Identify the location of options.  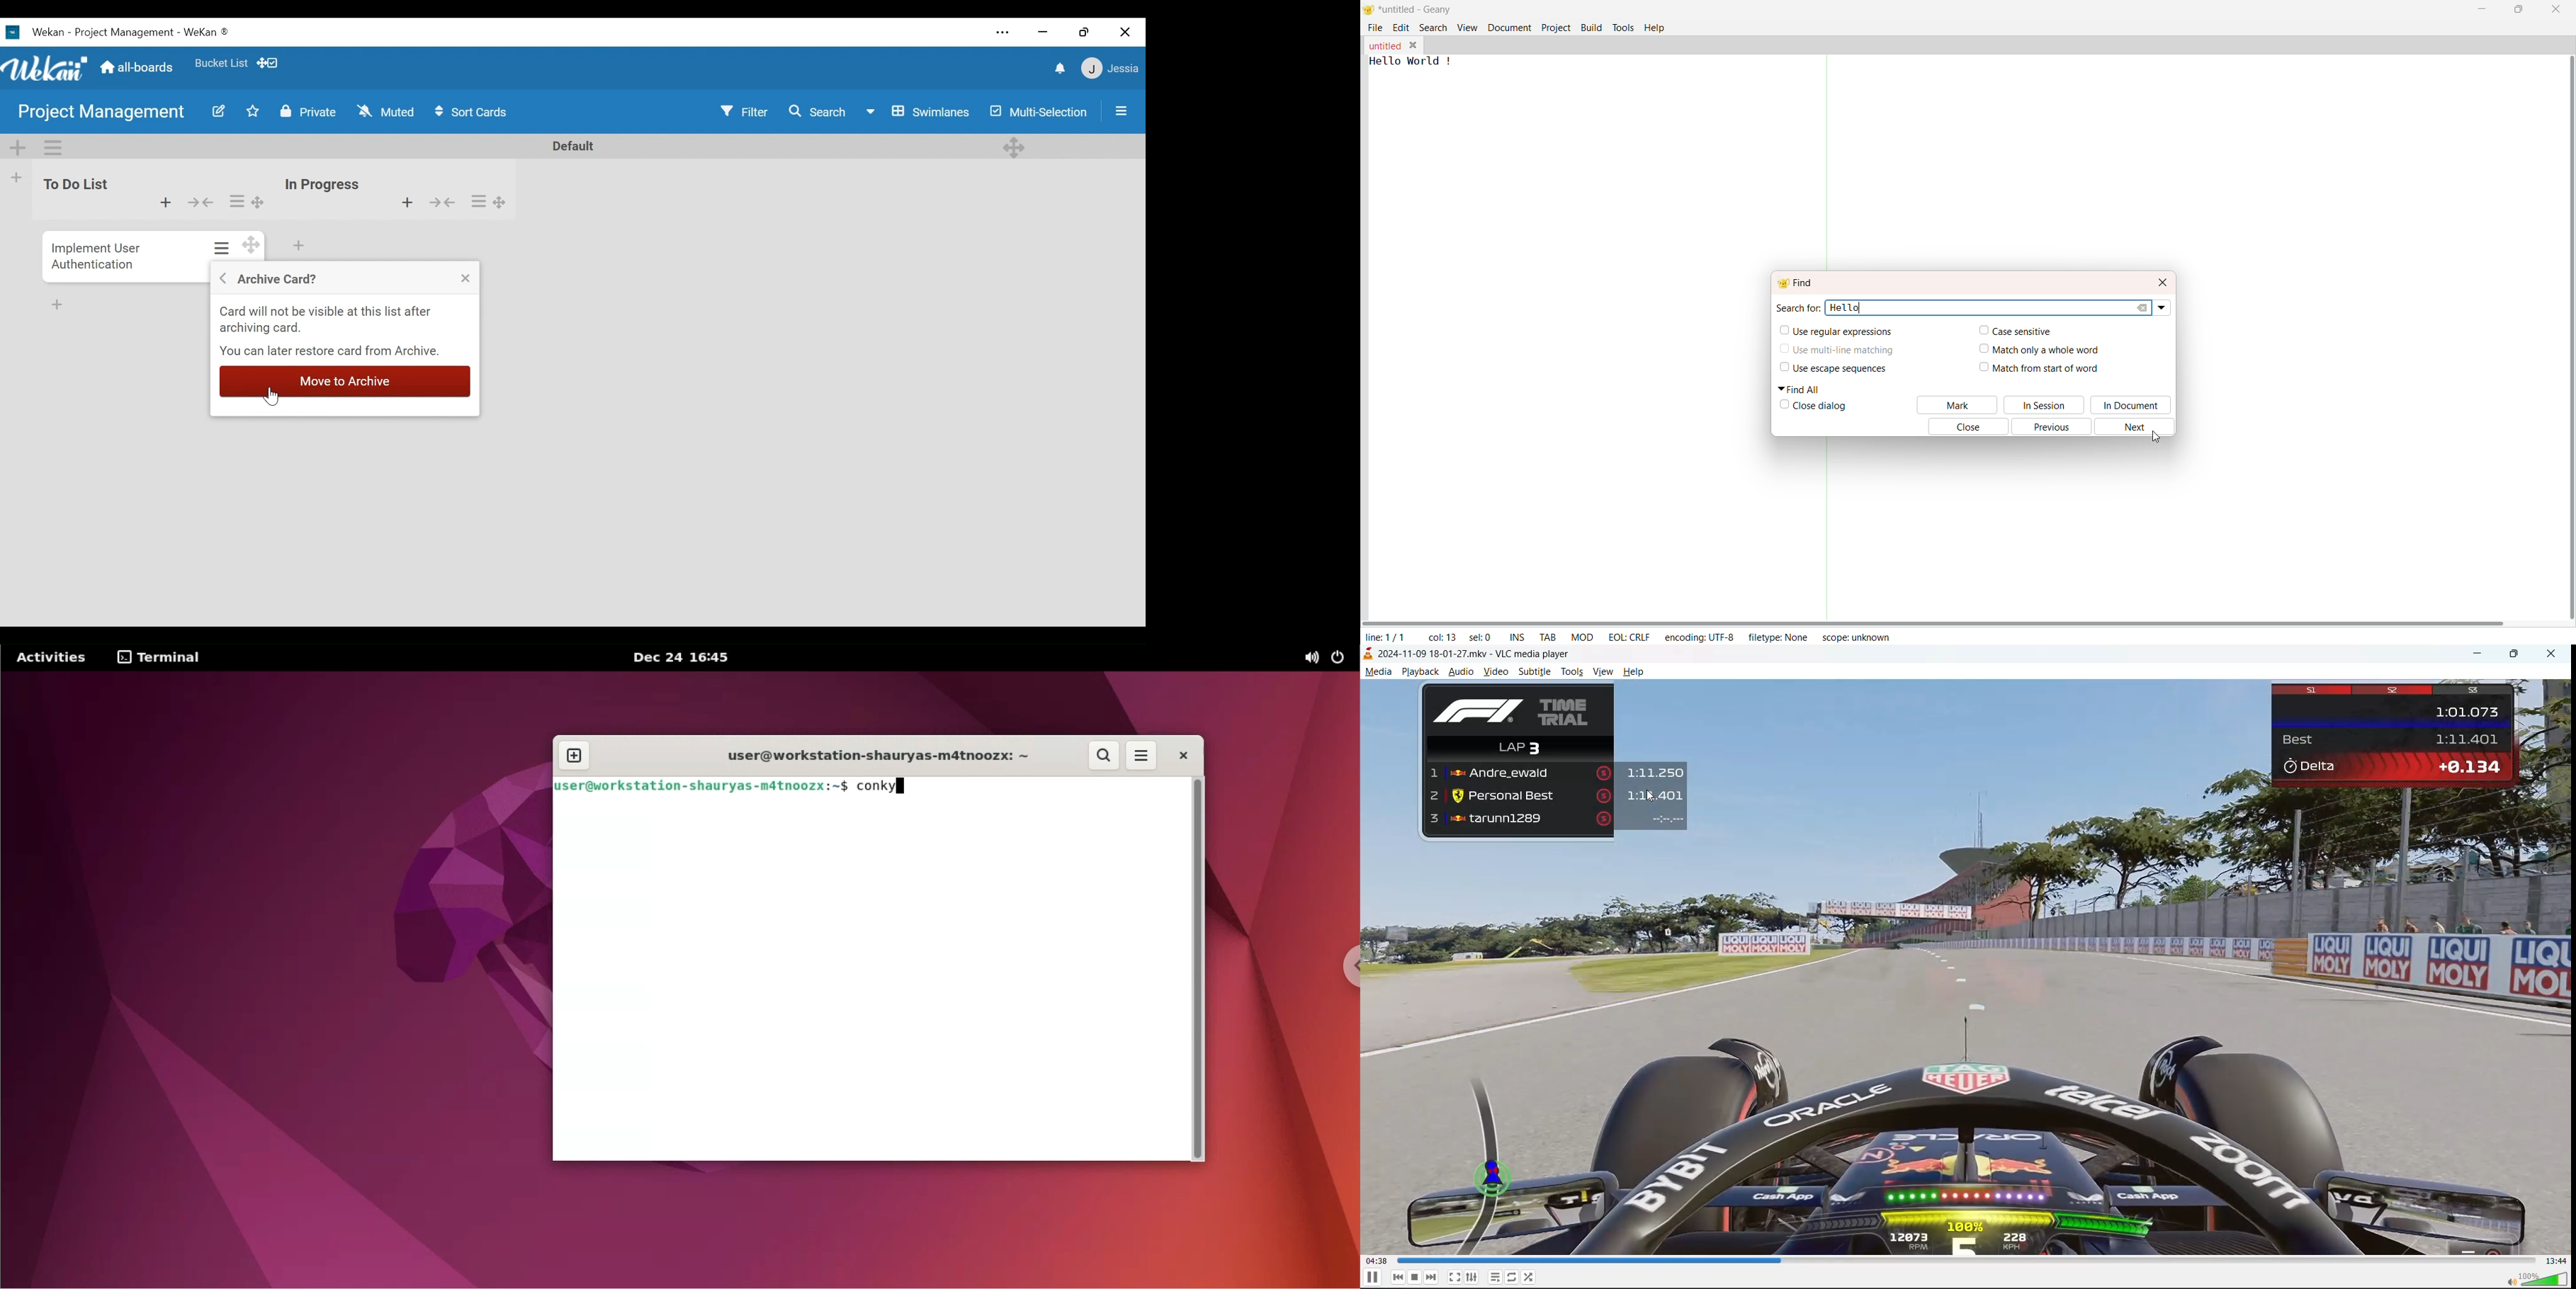
(493, 202).